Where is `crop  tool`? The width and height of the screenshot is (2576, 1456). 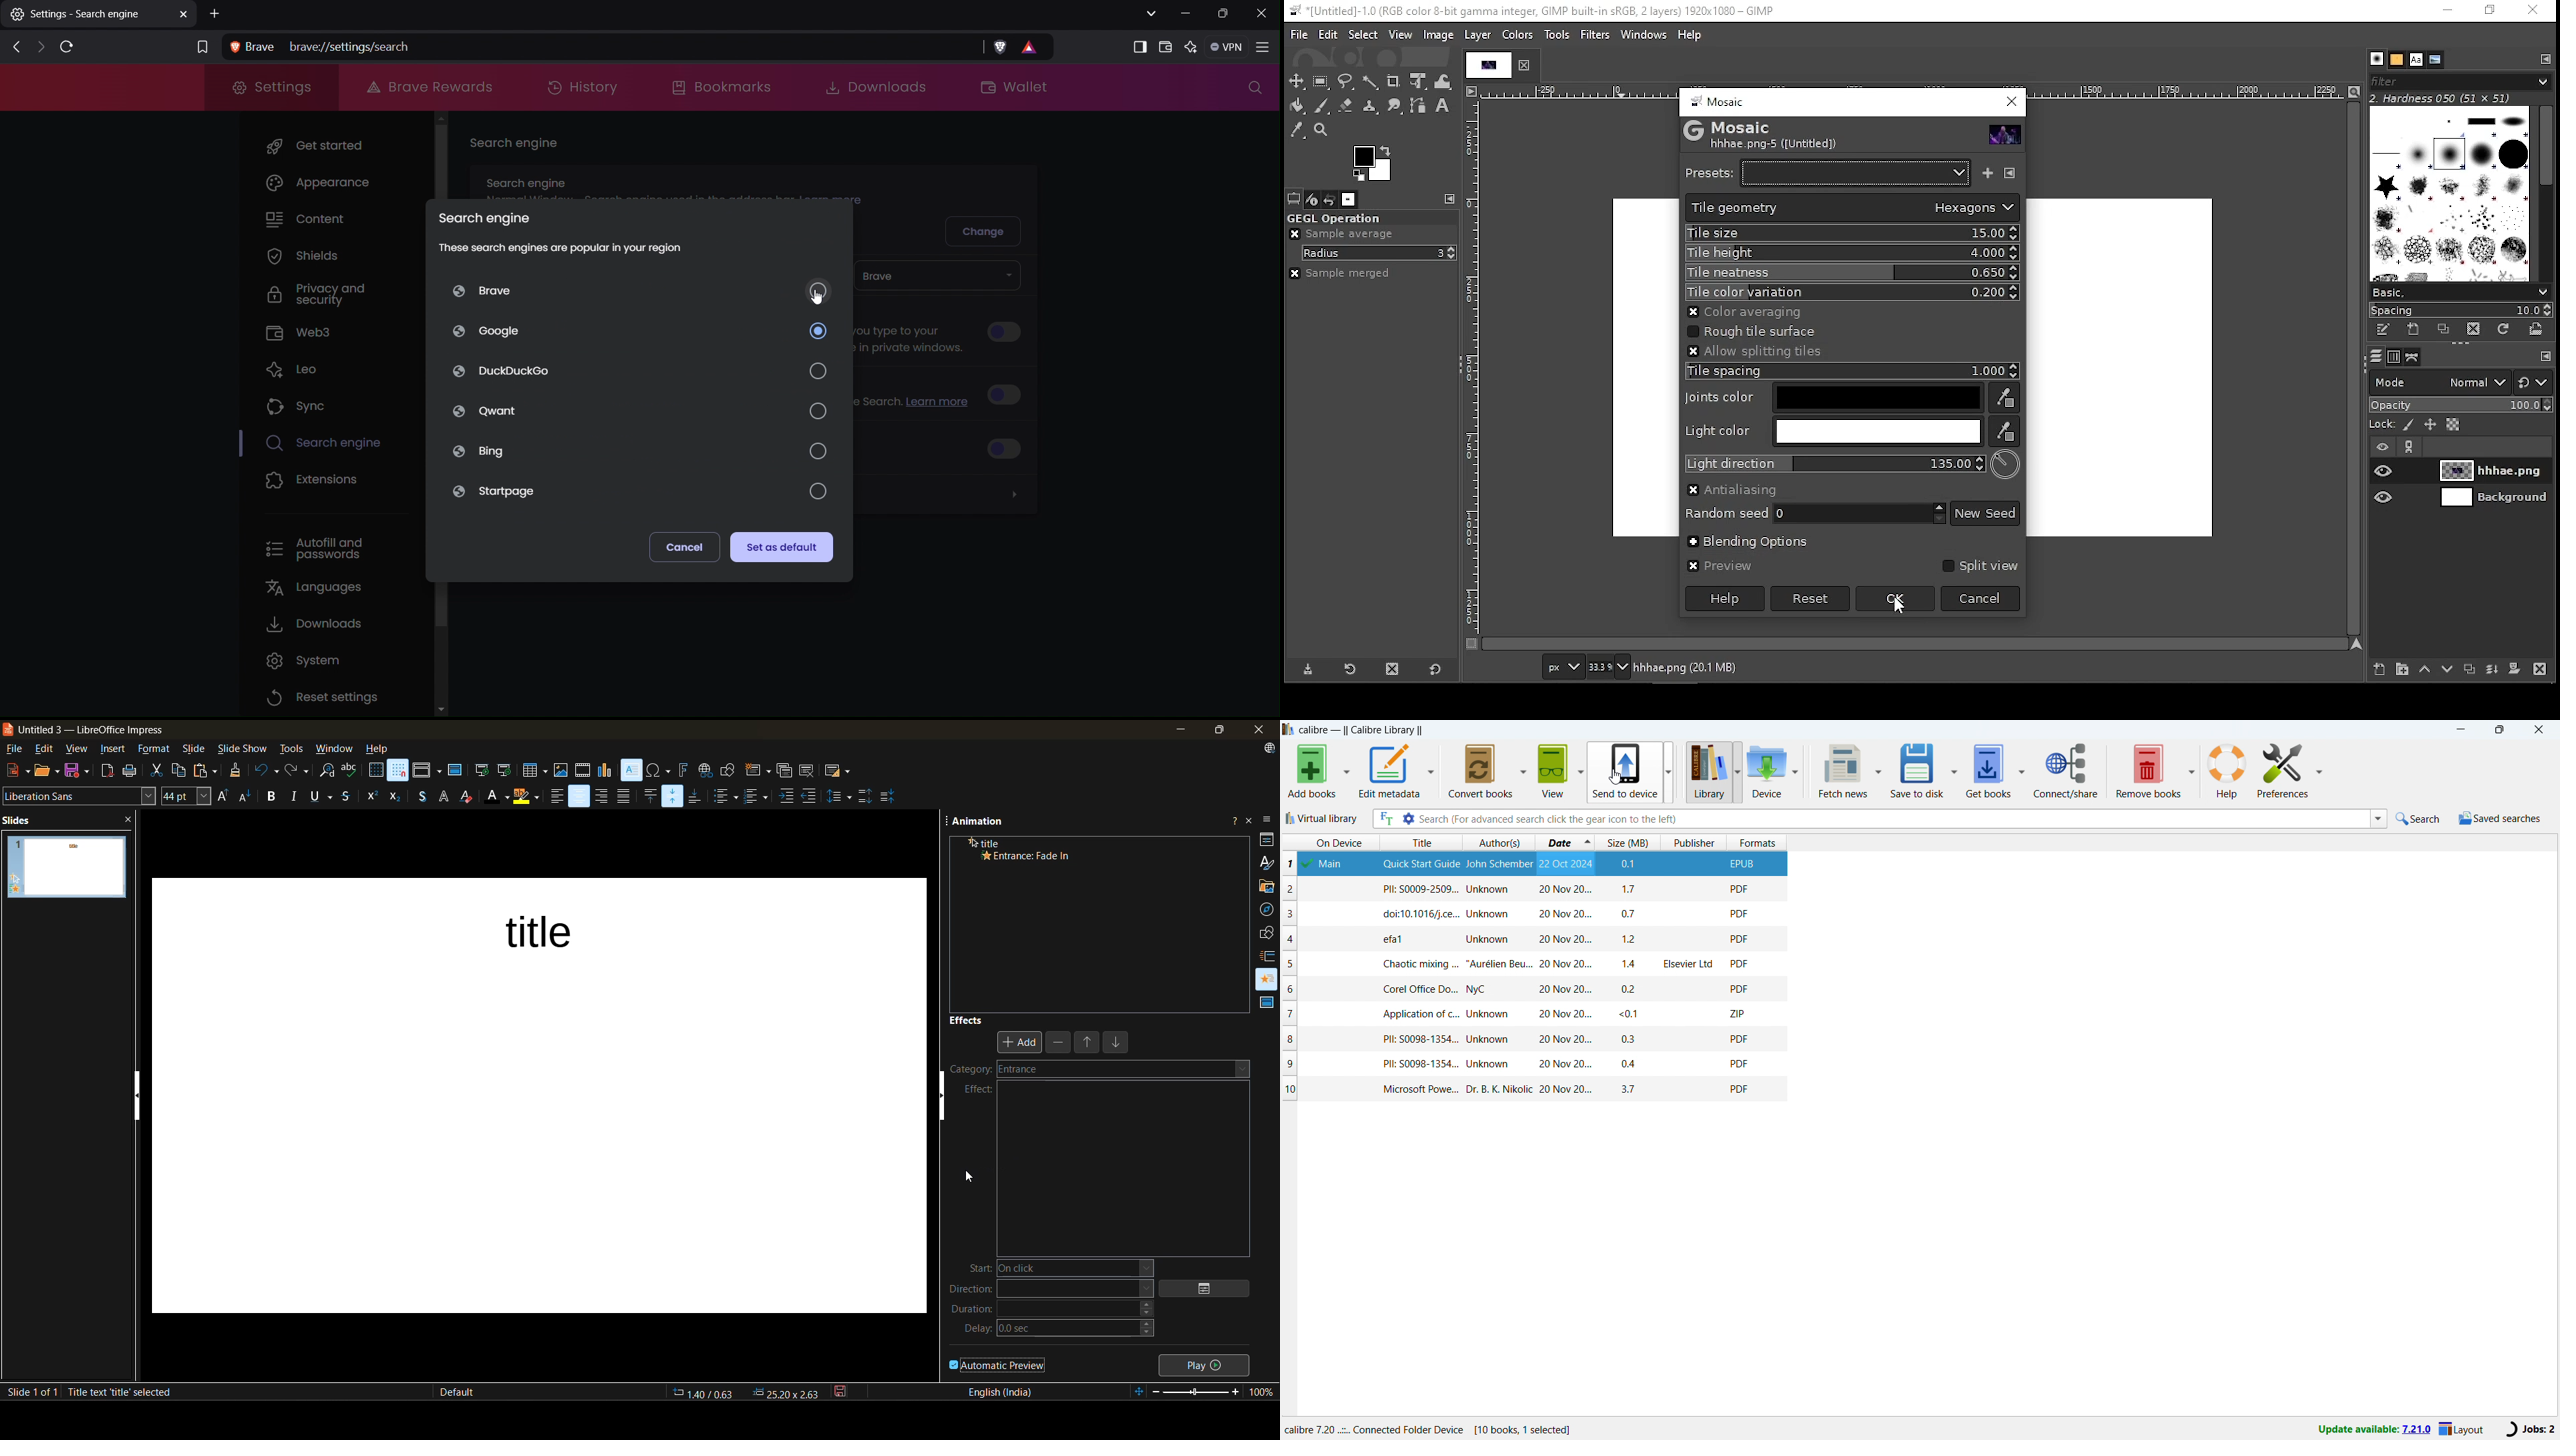
crop  tool is located at coordinates (1394, 82).